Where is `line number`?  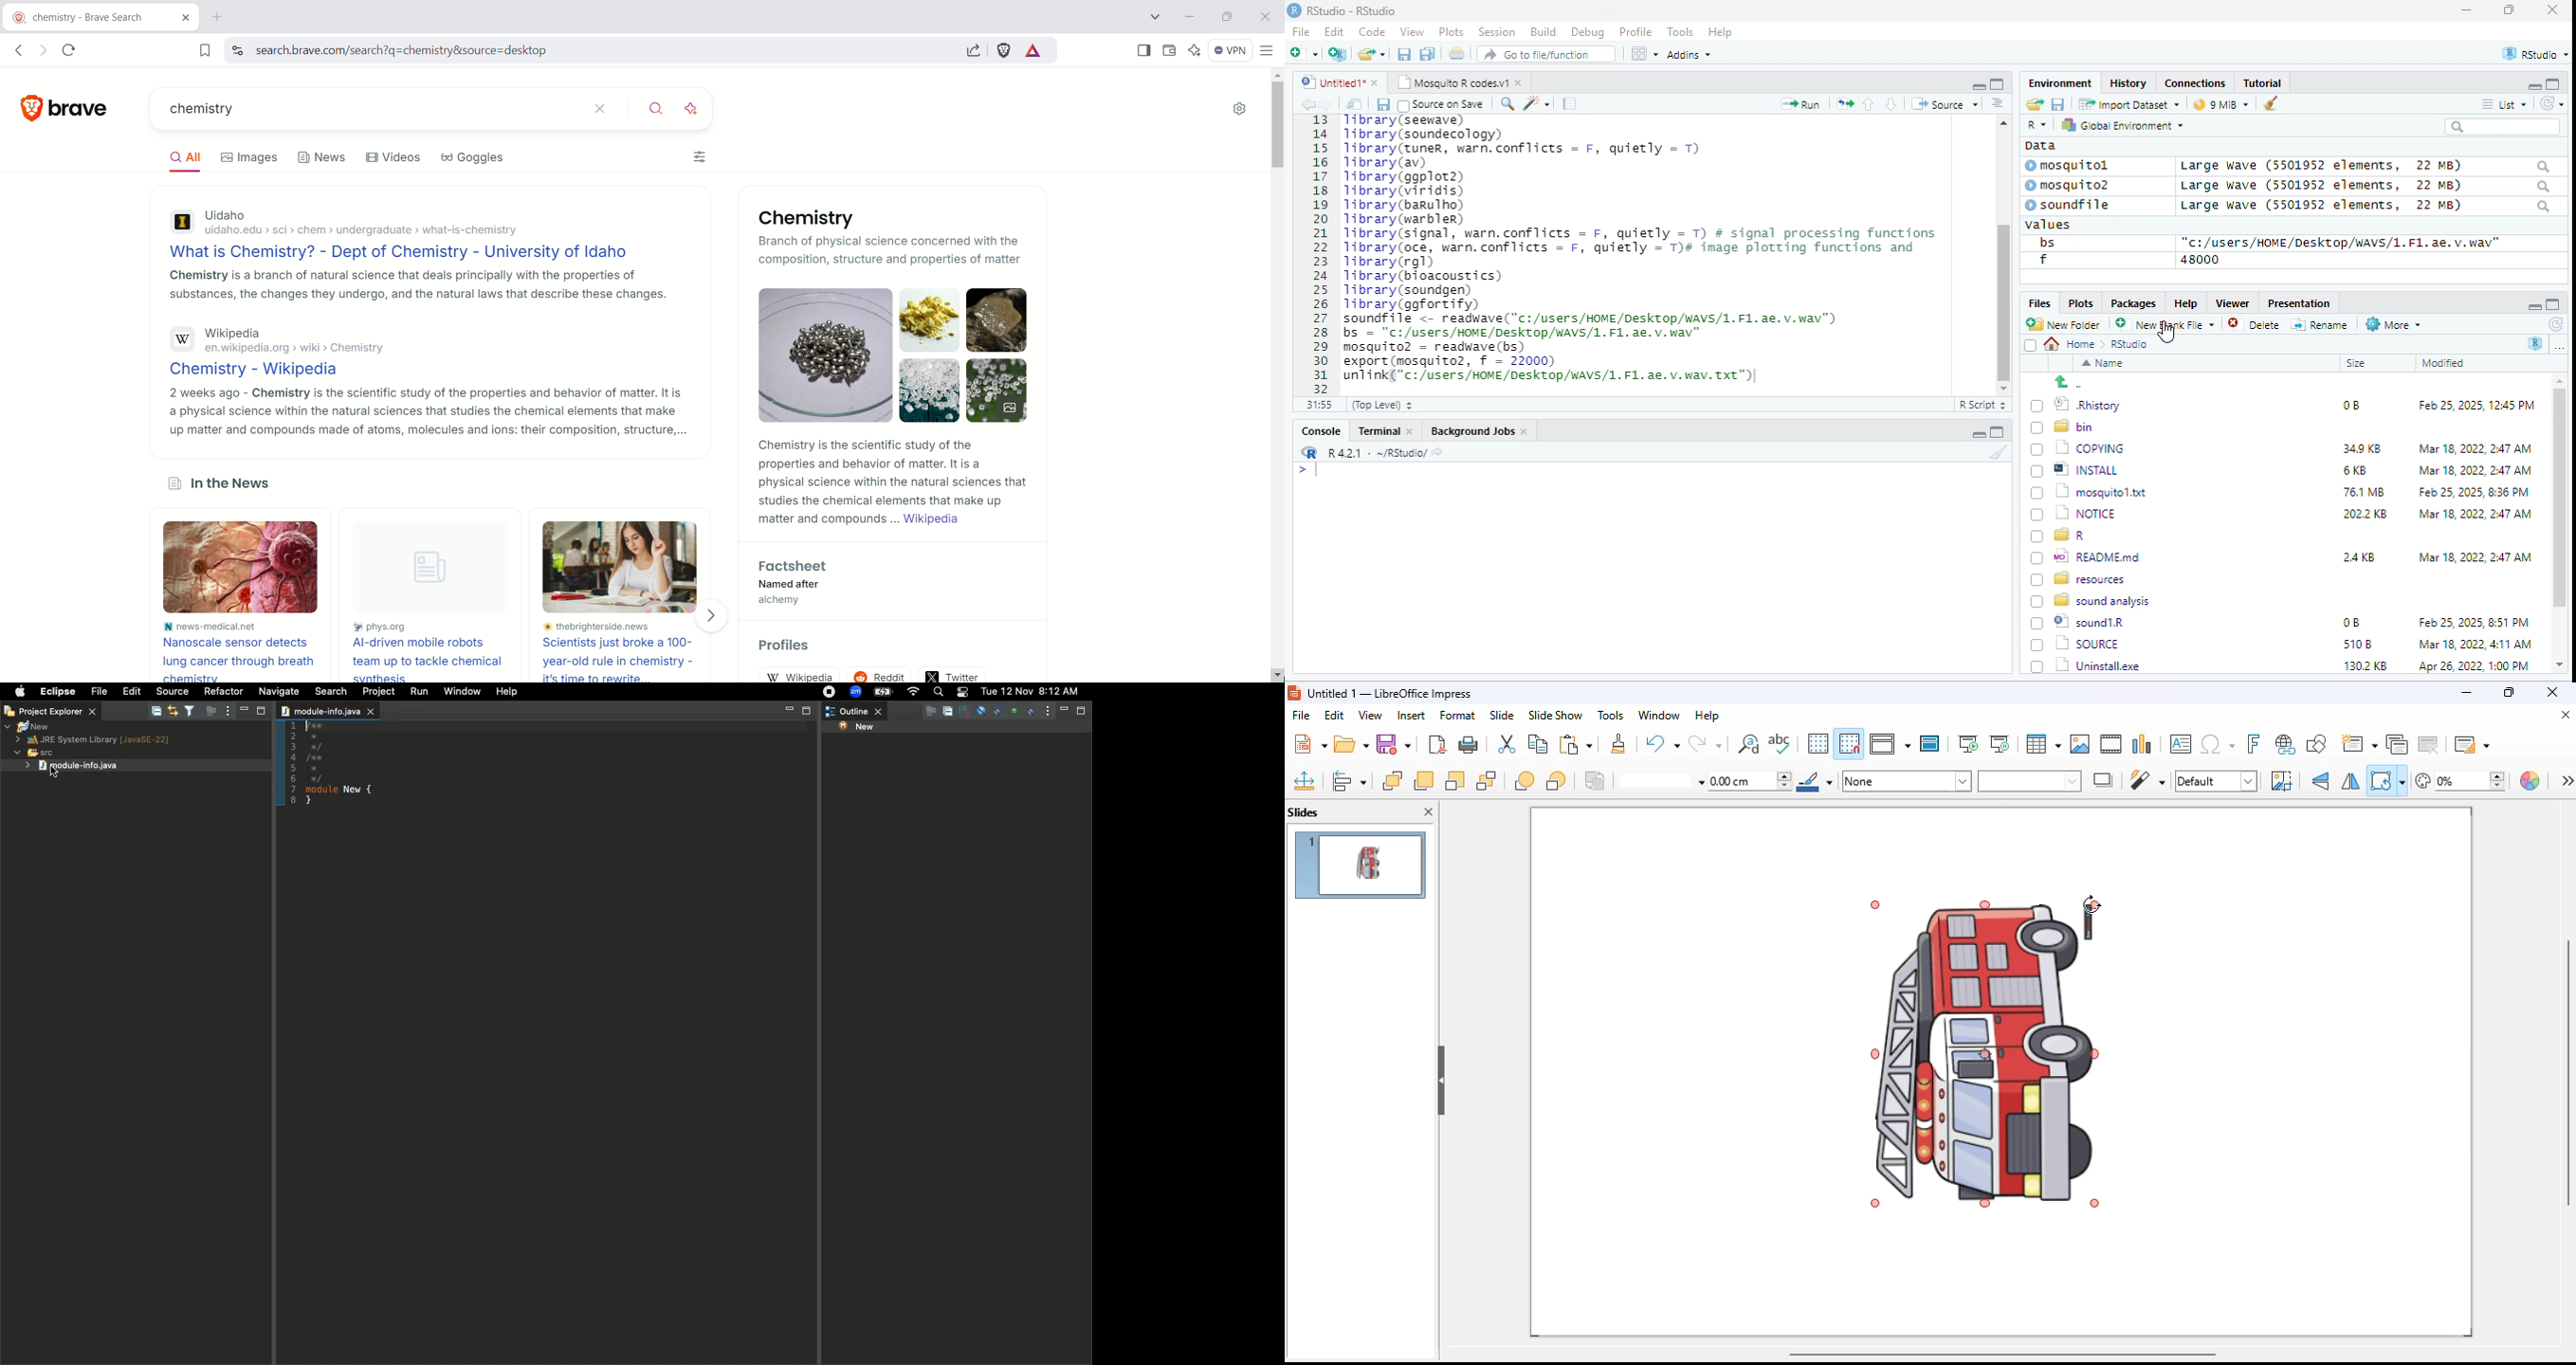 line number is located at coordinates (1323, 253).